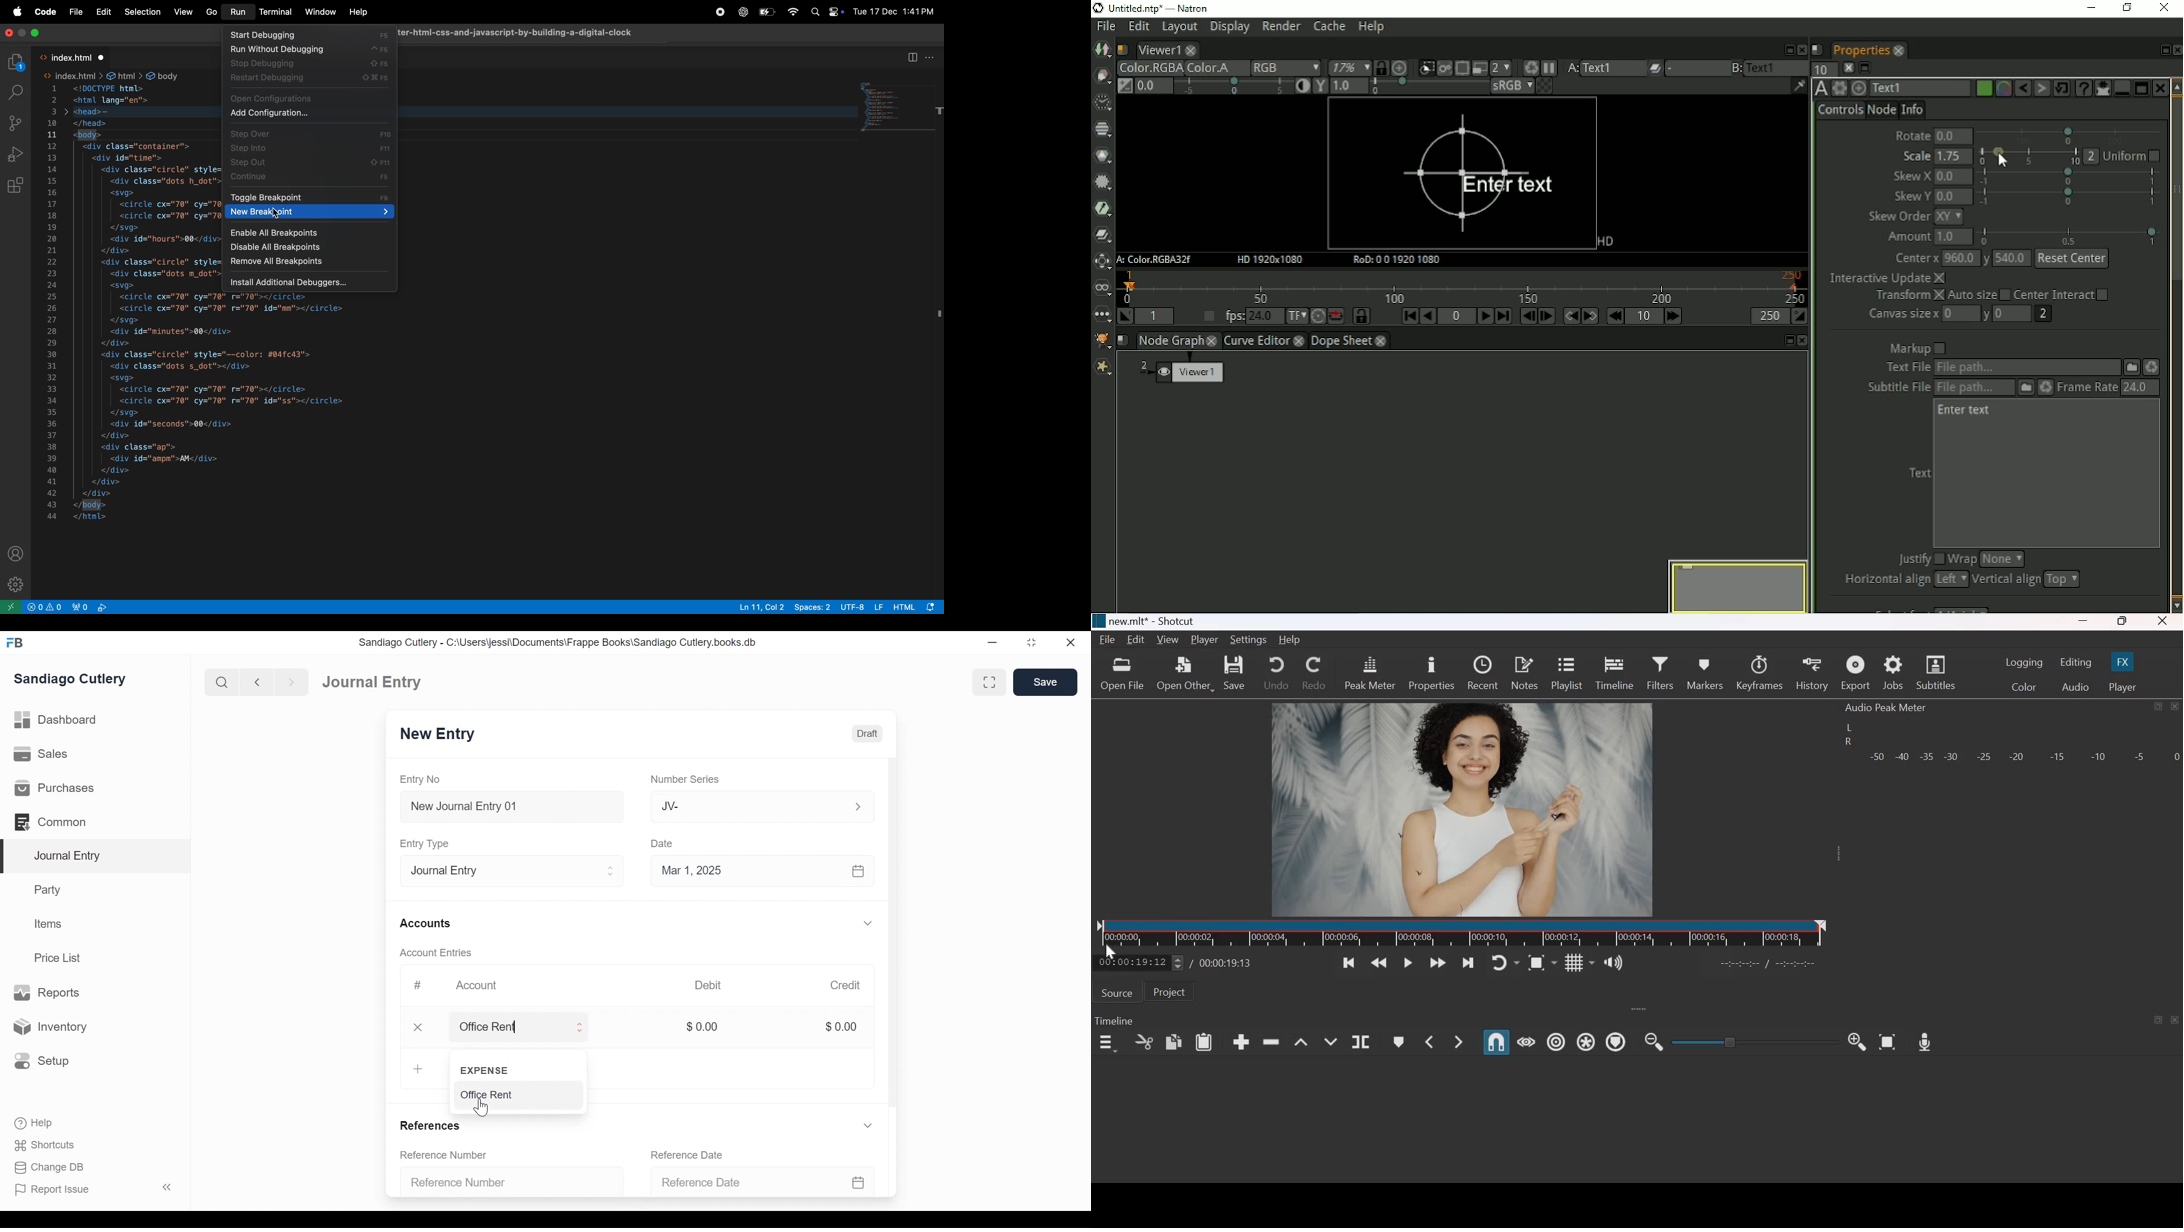 The image size is (2184, 1232). Describe the element at coordinates (835, 11) in the screenshot. I see `Control center` at that location.